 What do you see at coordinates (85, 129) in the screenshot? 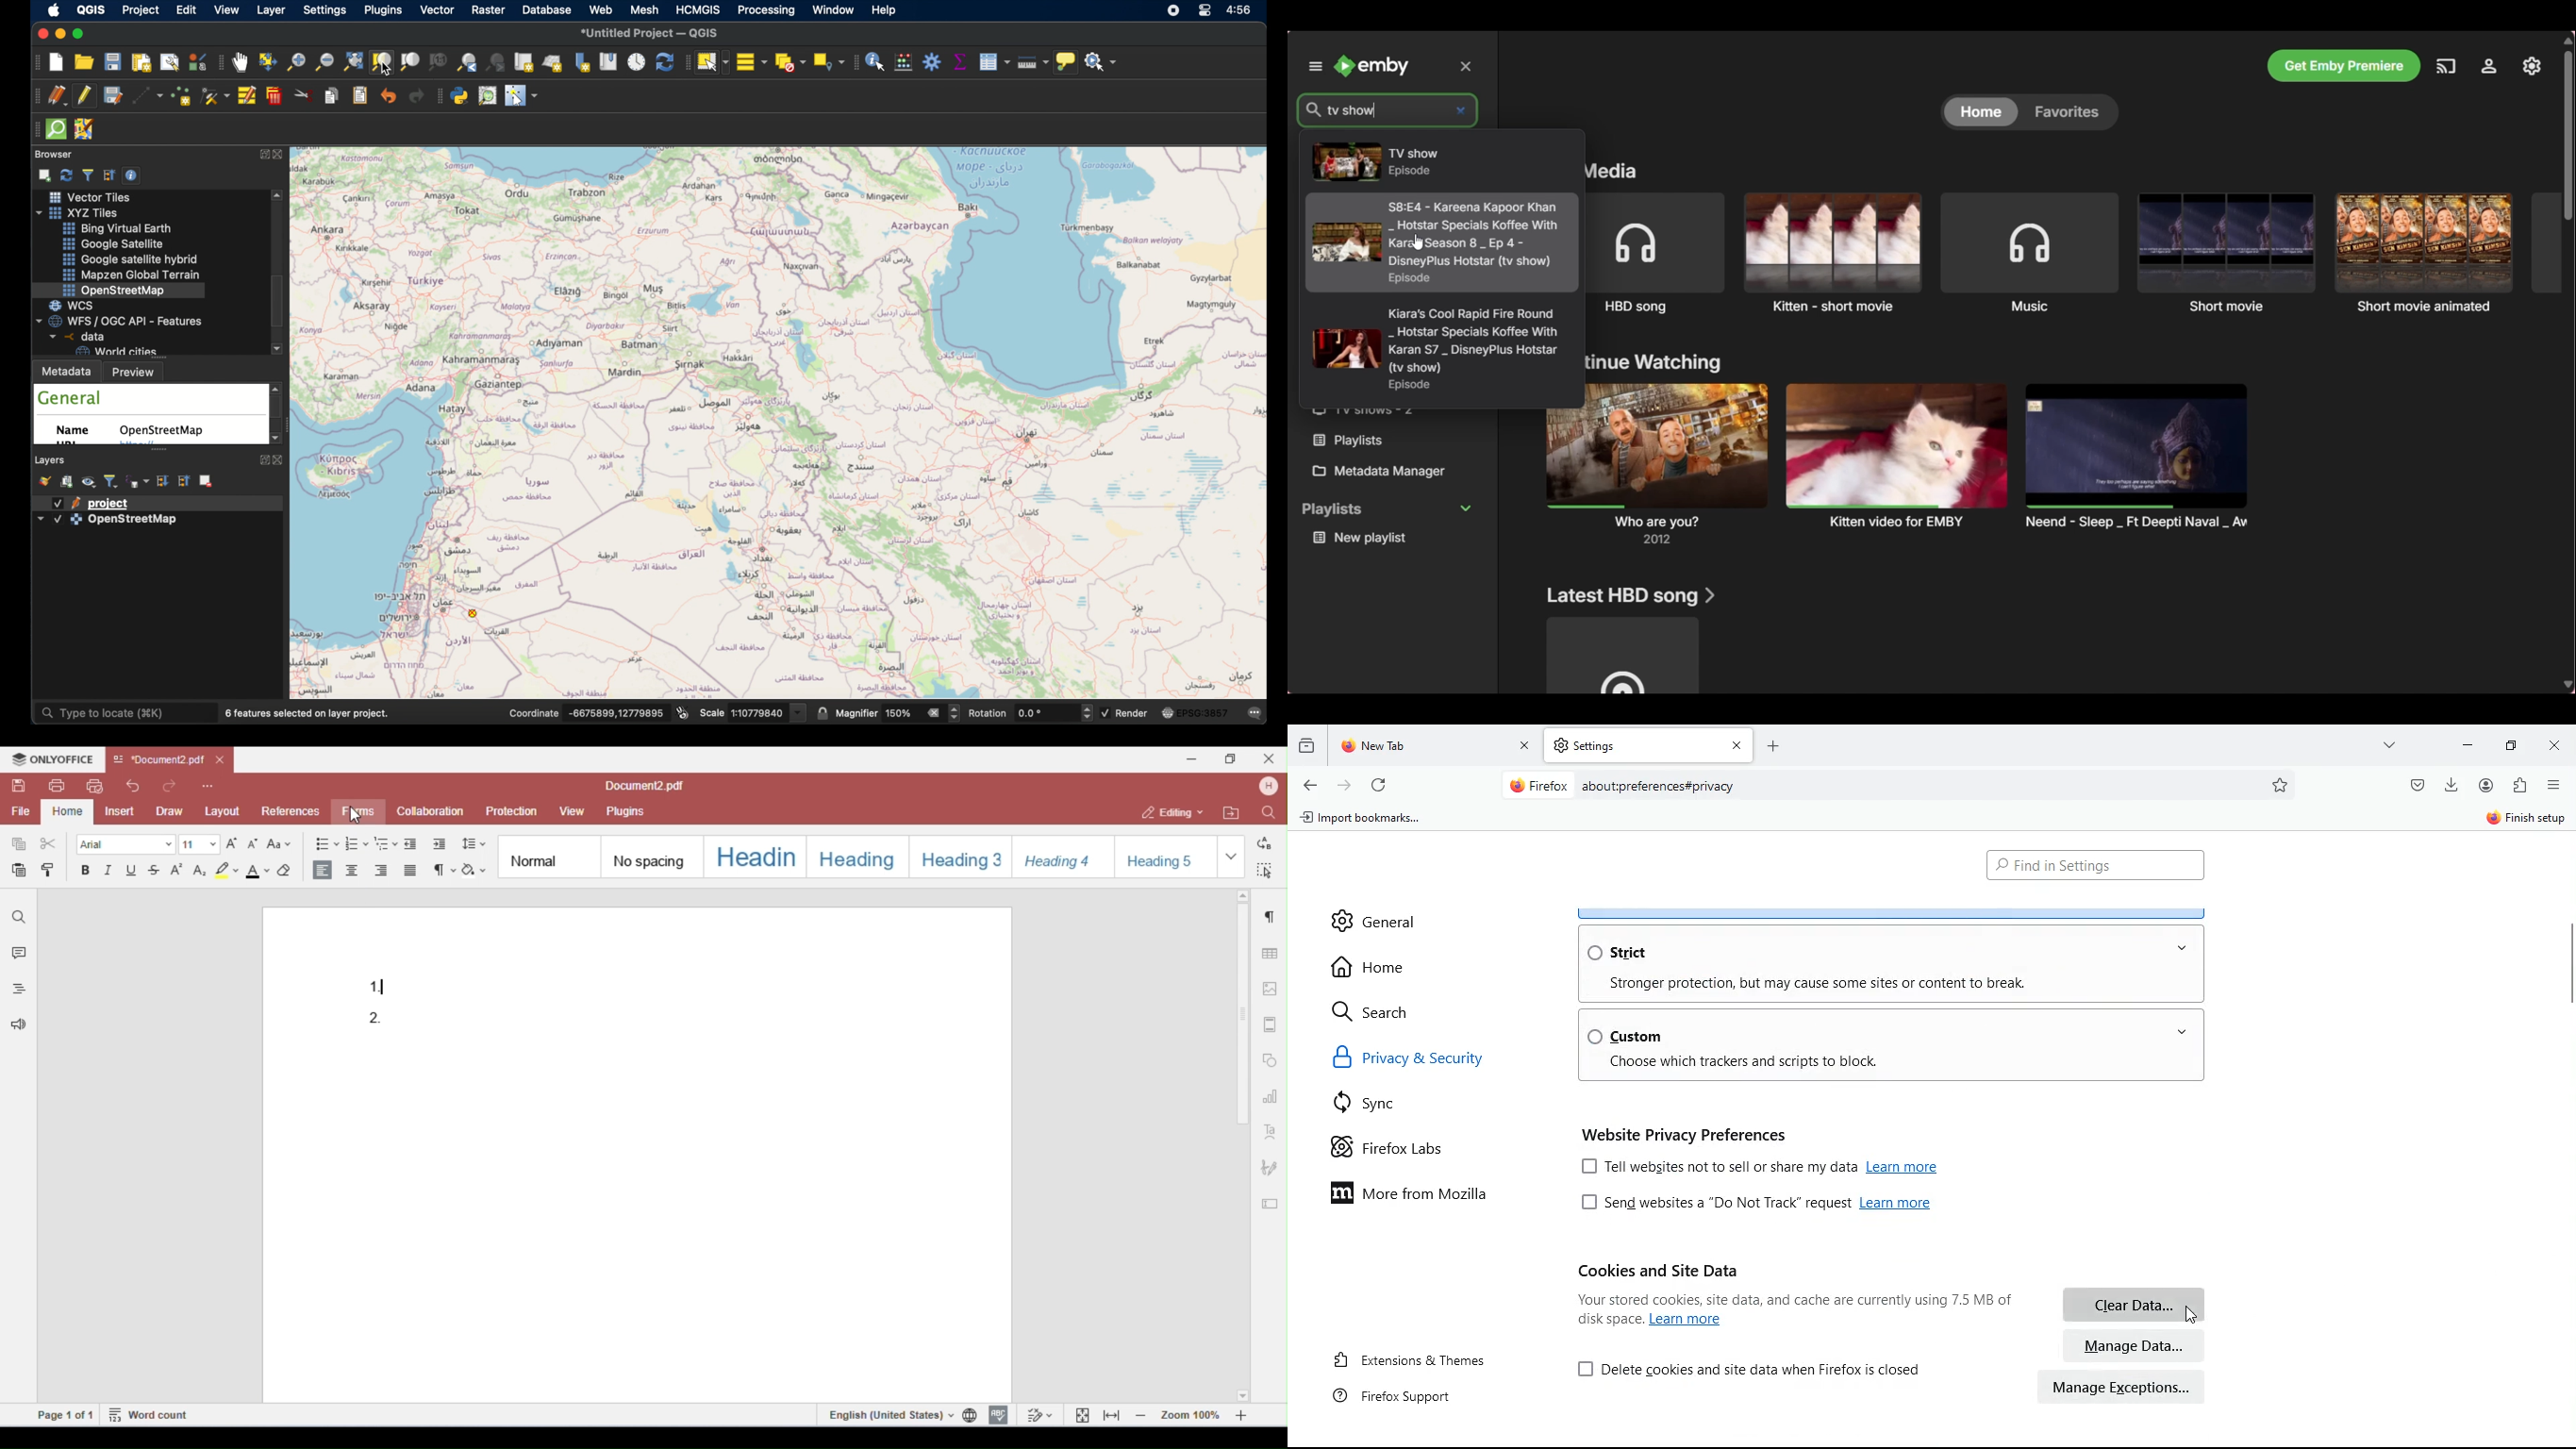
I see `josh remote` at bounding box center [85, 129].